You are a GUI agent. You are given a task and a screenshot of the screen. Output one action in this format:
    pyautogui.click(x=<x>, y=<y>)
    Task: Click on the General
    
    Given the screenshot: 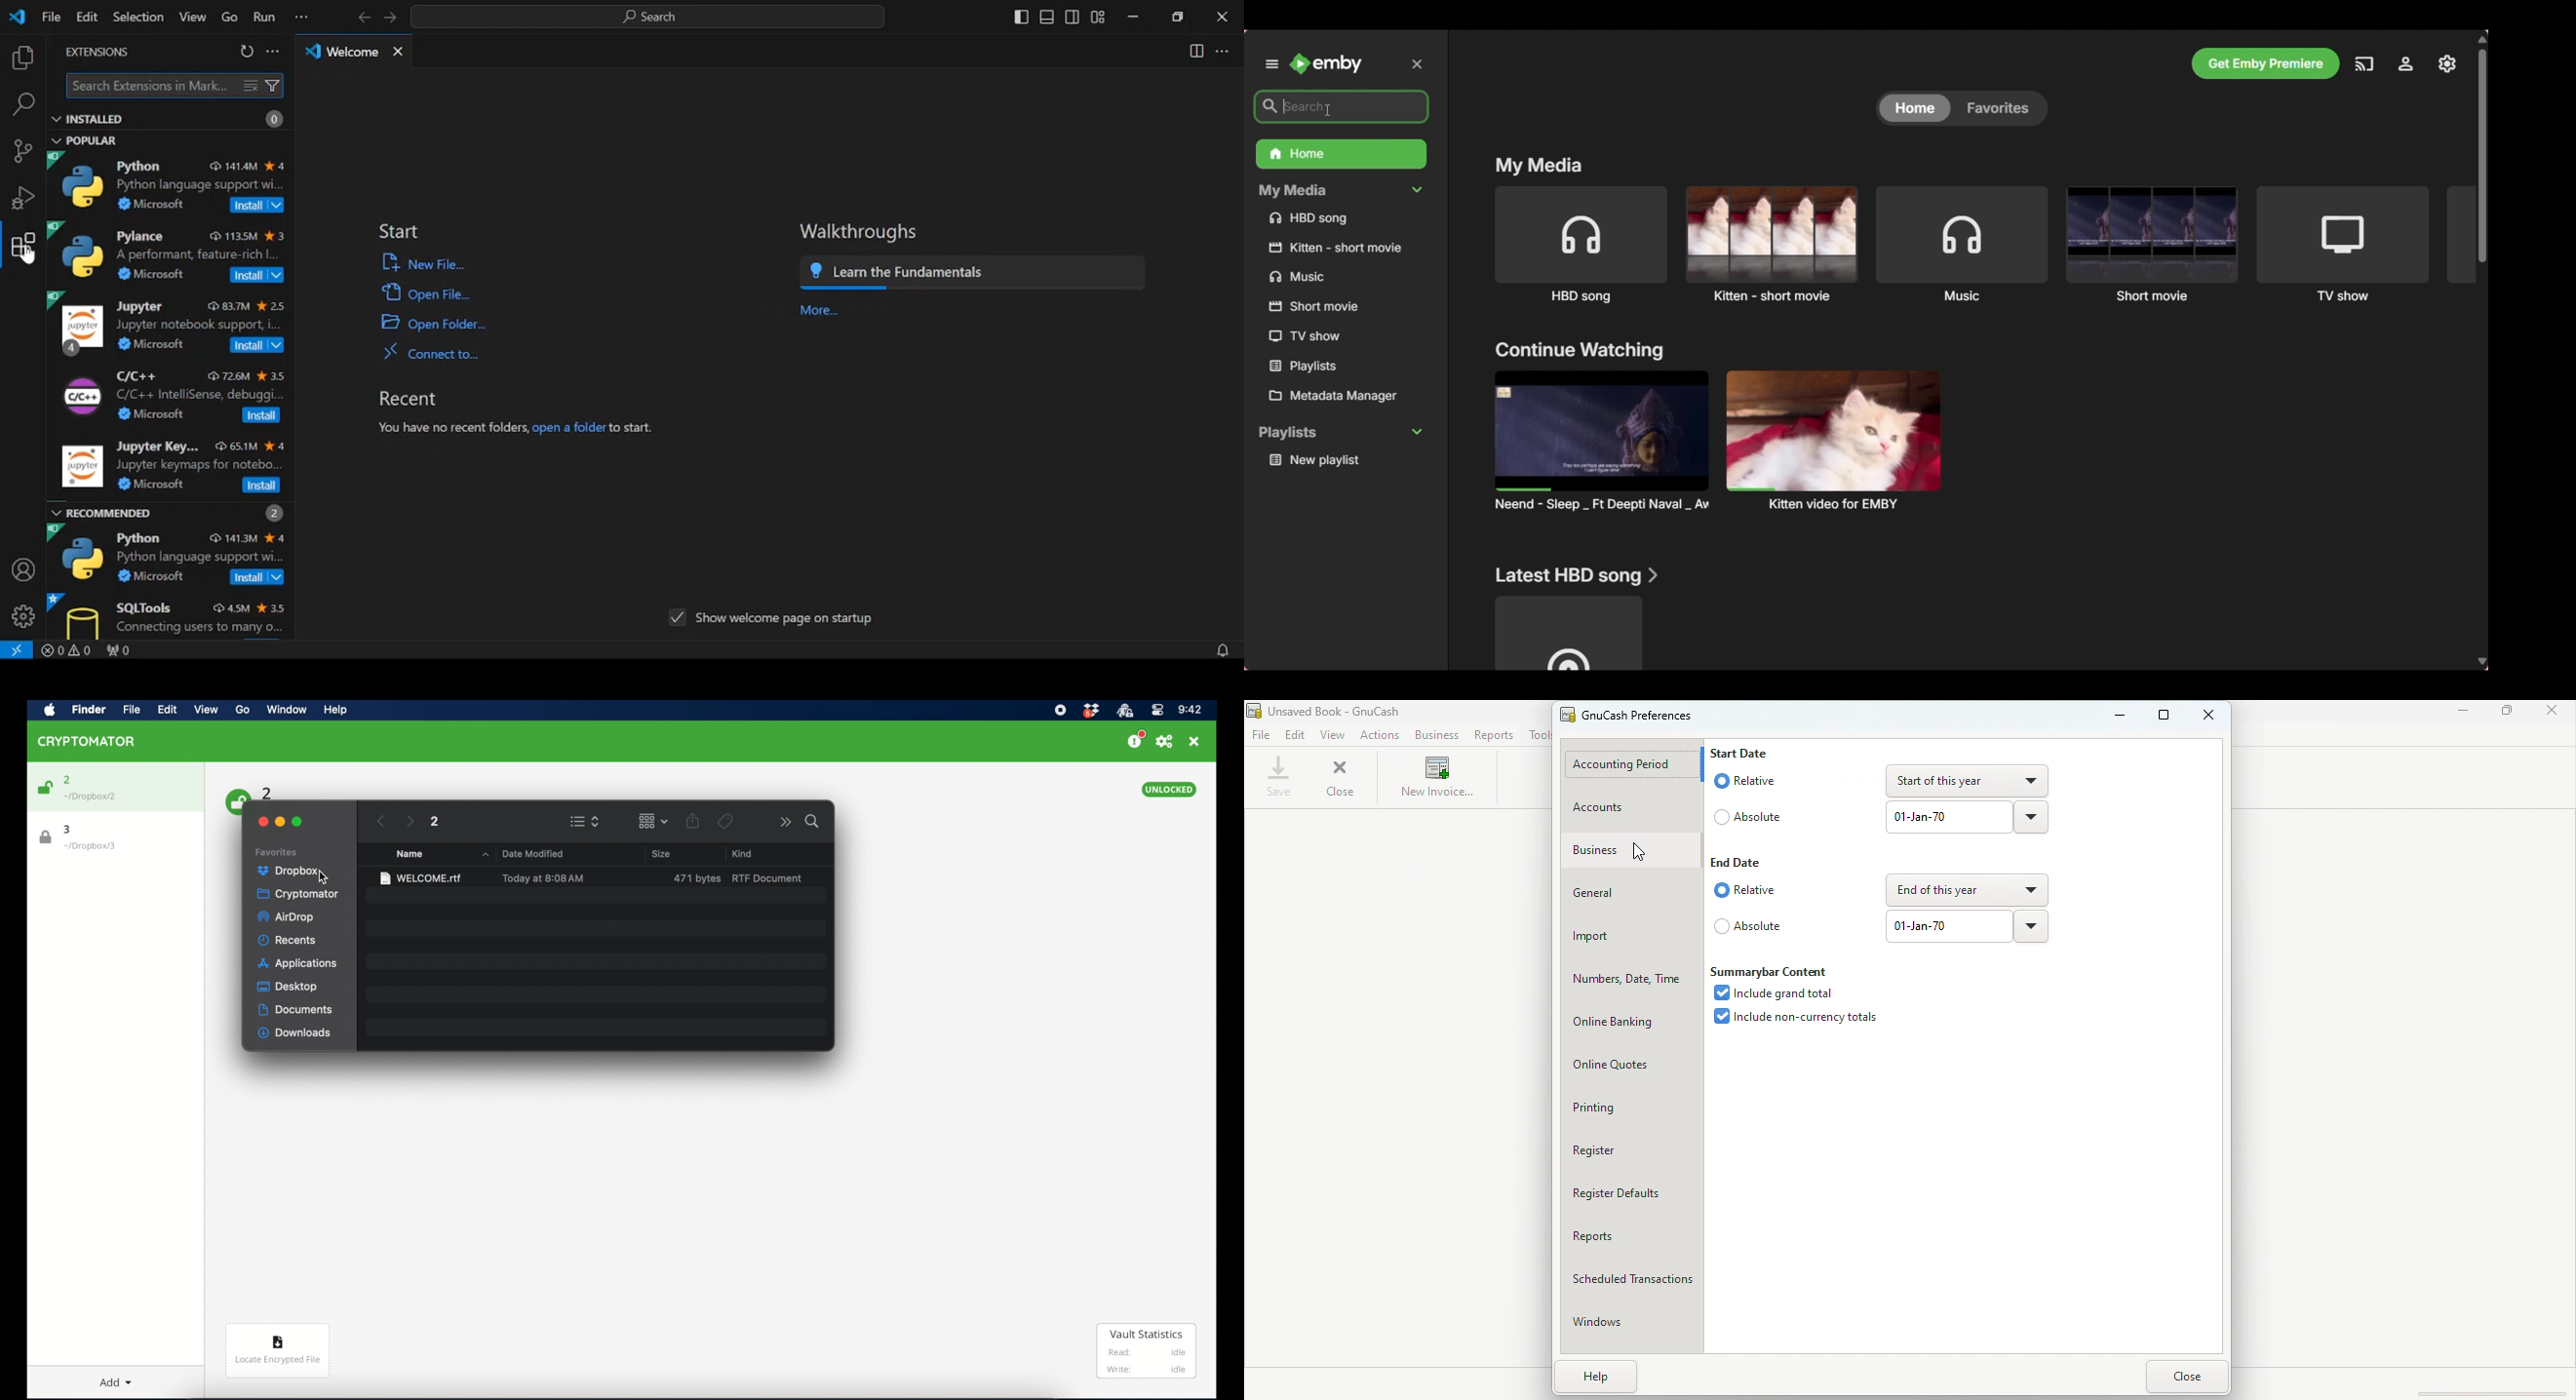 What is the action you would take?
    pyautogui.click(x=1633, y=895)
    